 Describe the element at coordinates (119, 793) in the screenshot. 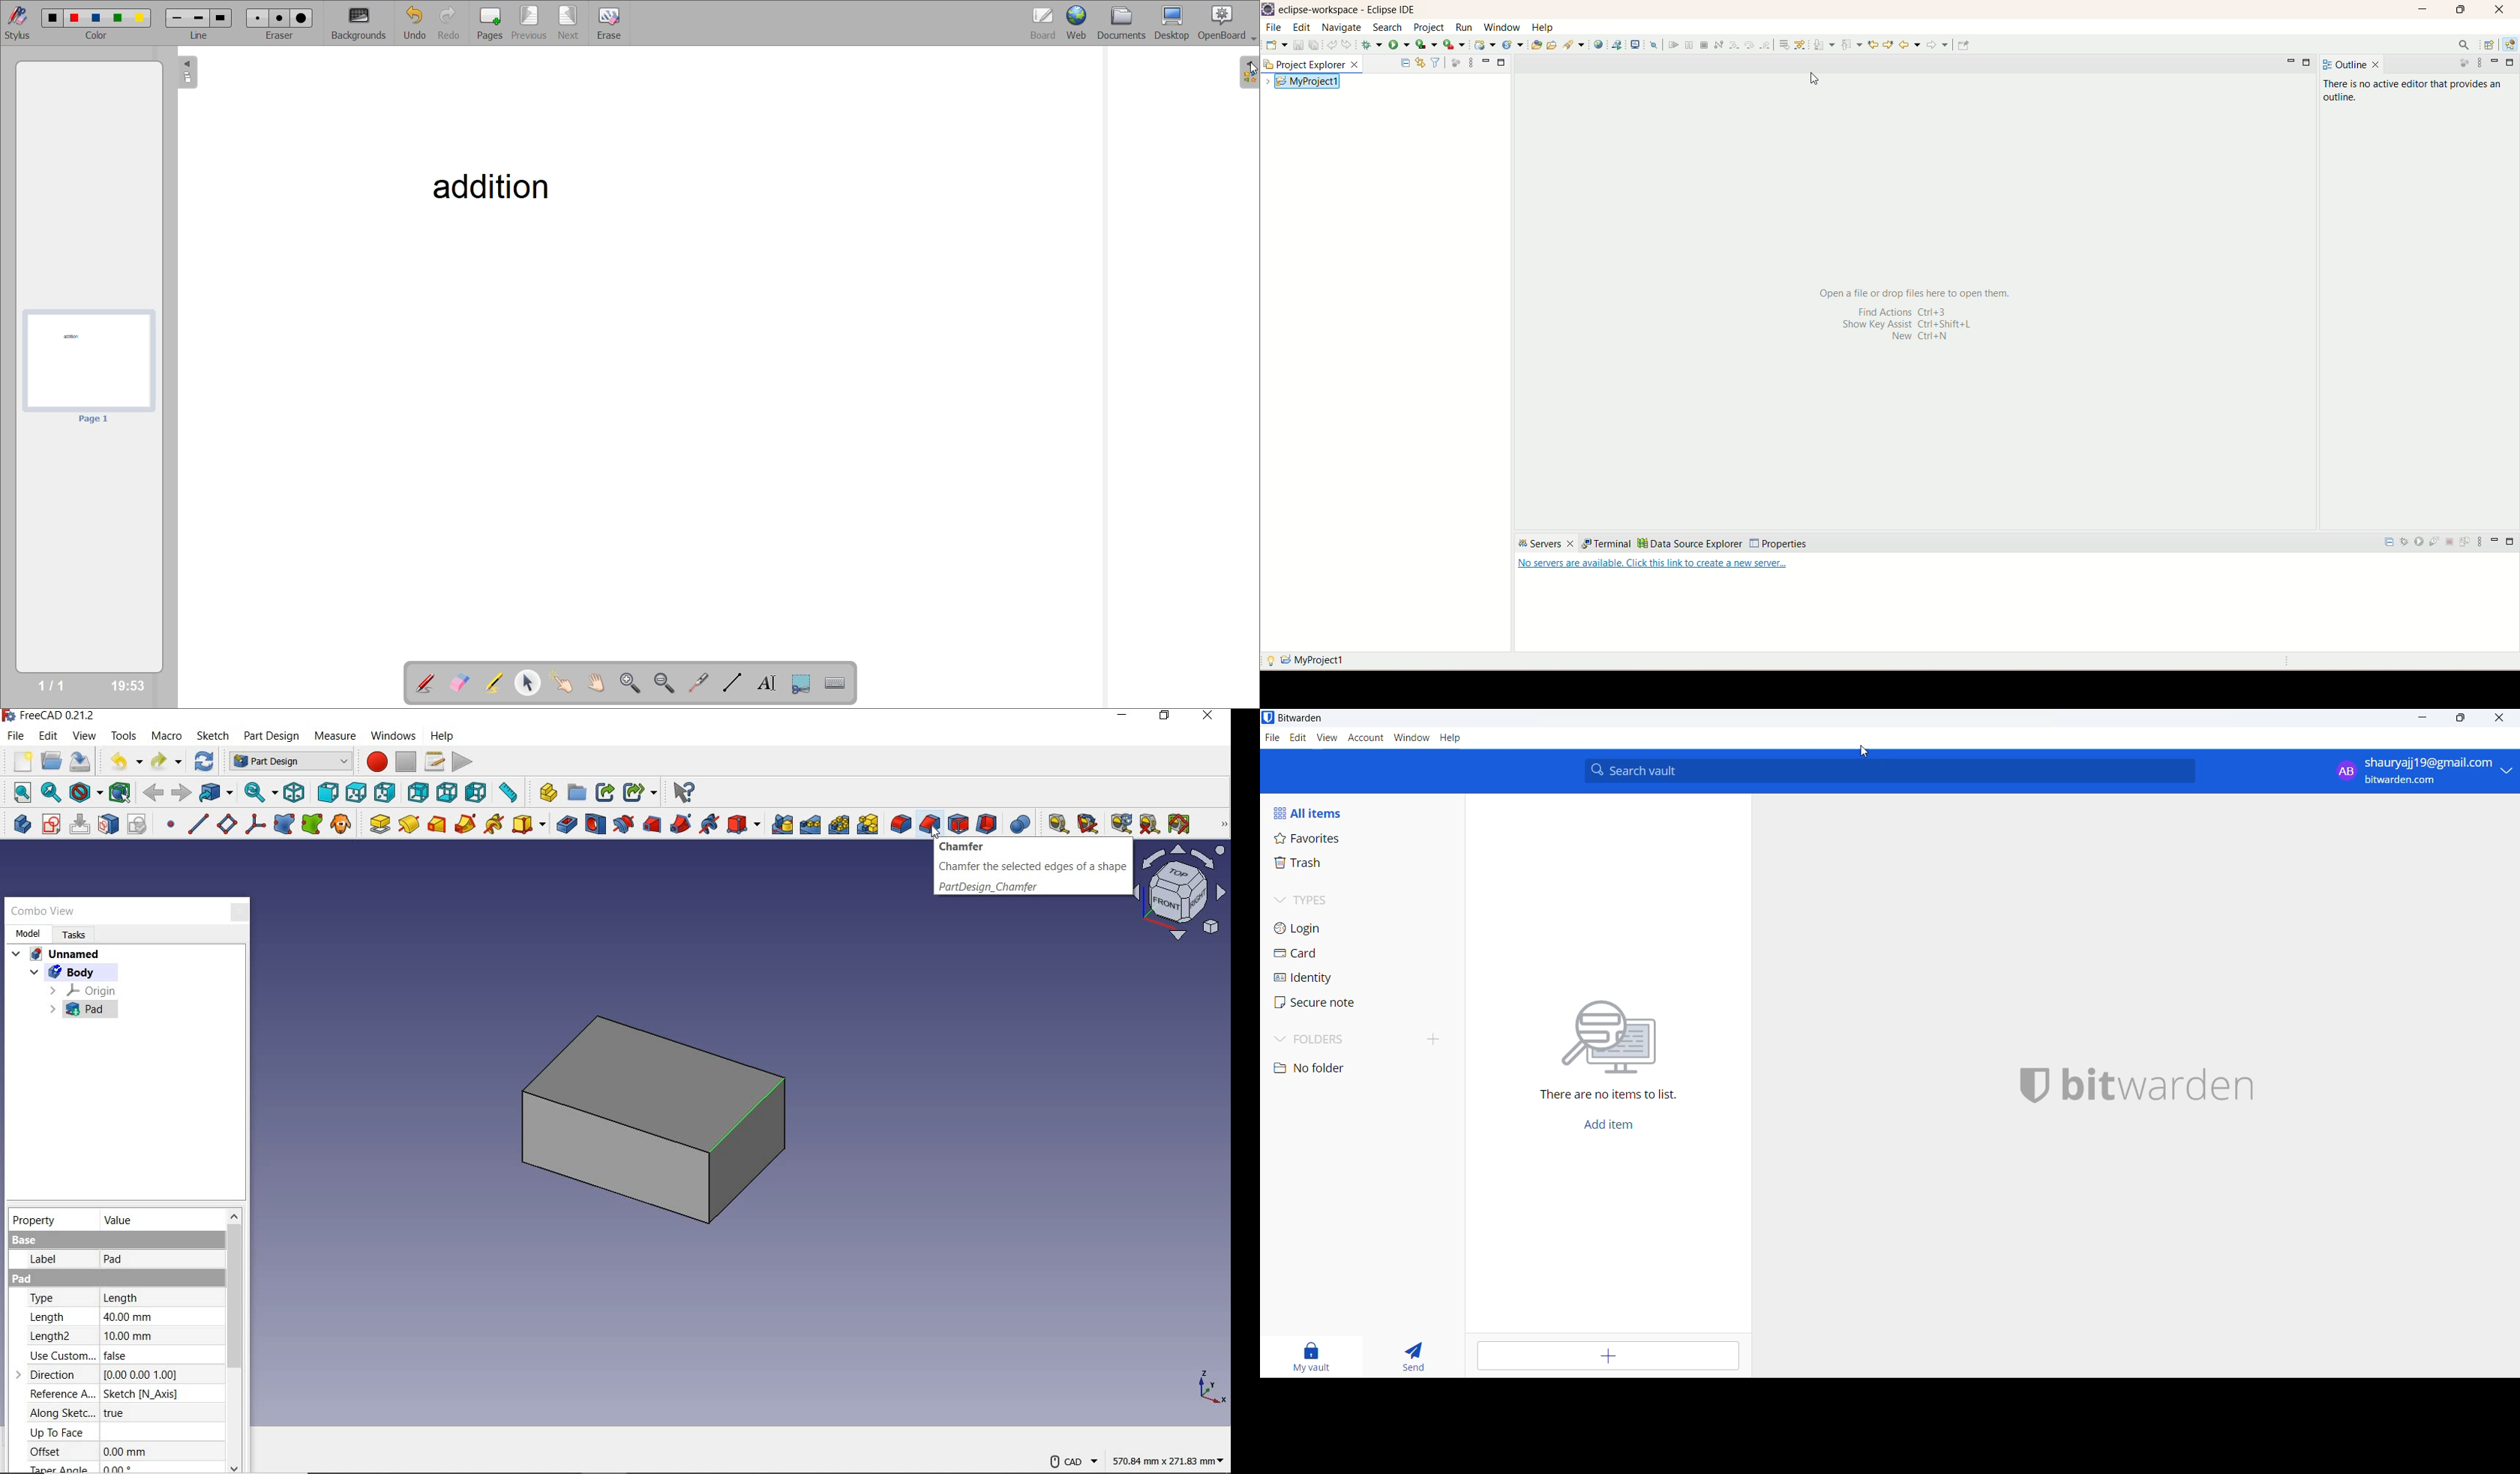

I see `bounding box` at that location.